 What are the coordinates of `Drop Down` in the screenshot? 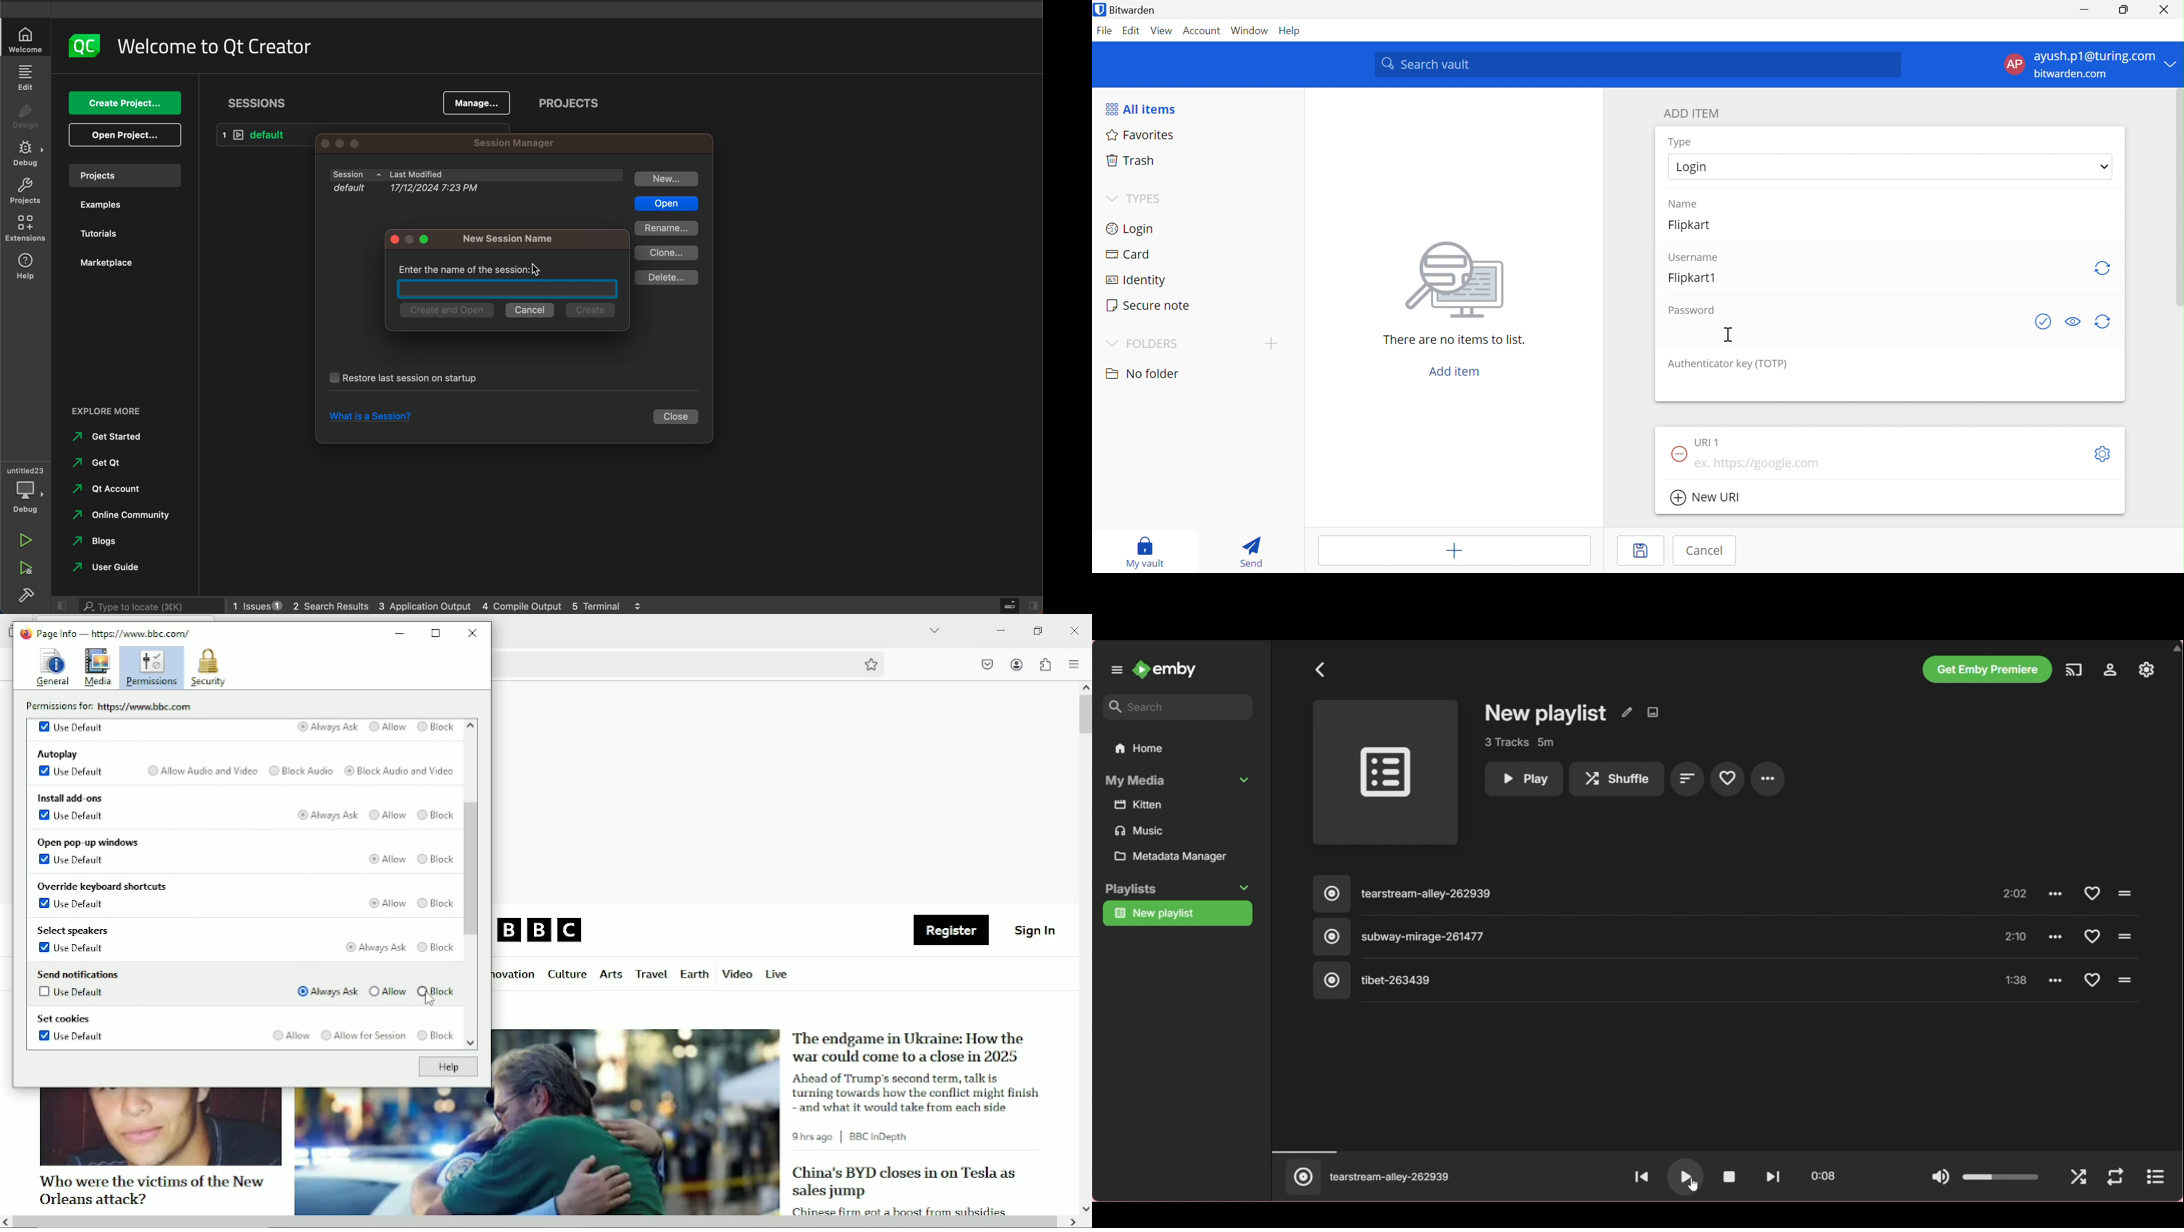 It's located at (1112, 344).